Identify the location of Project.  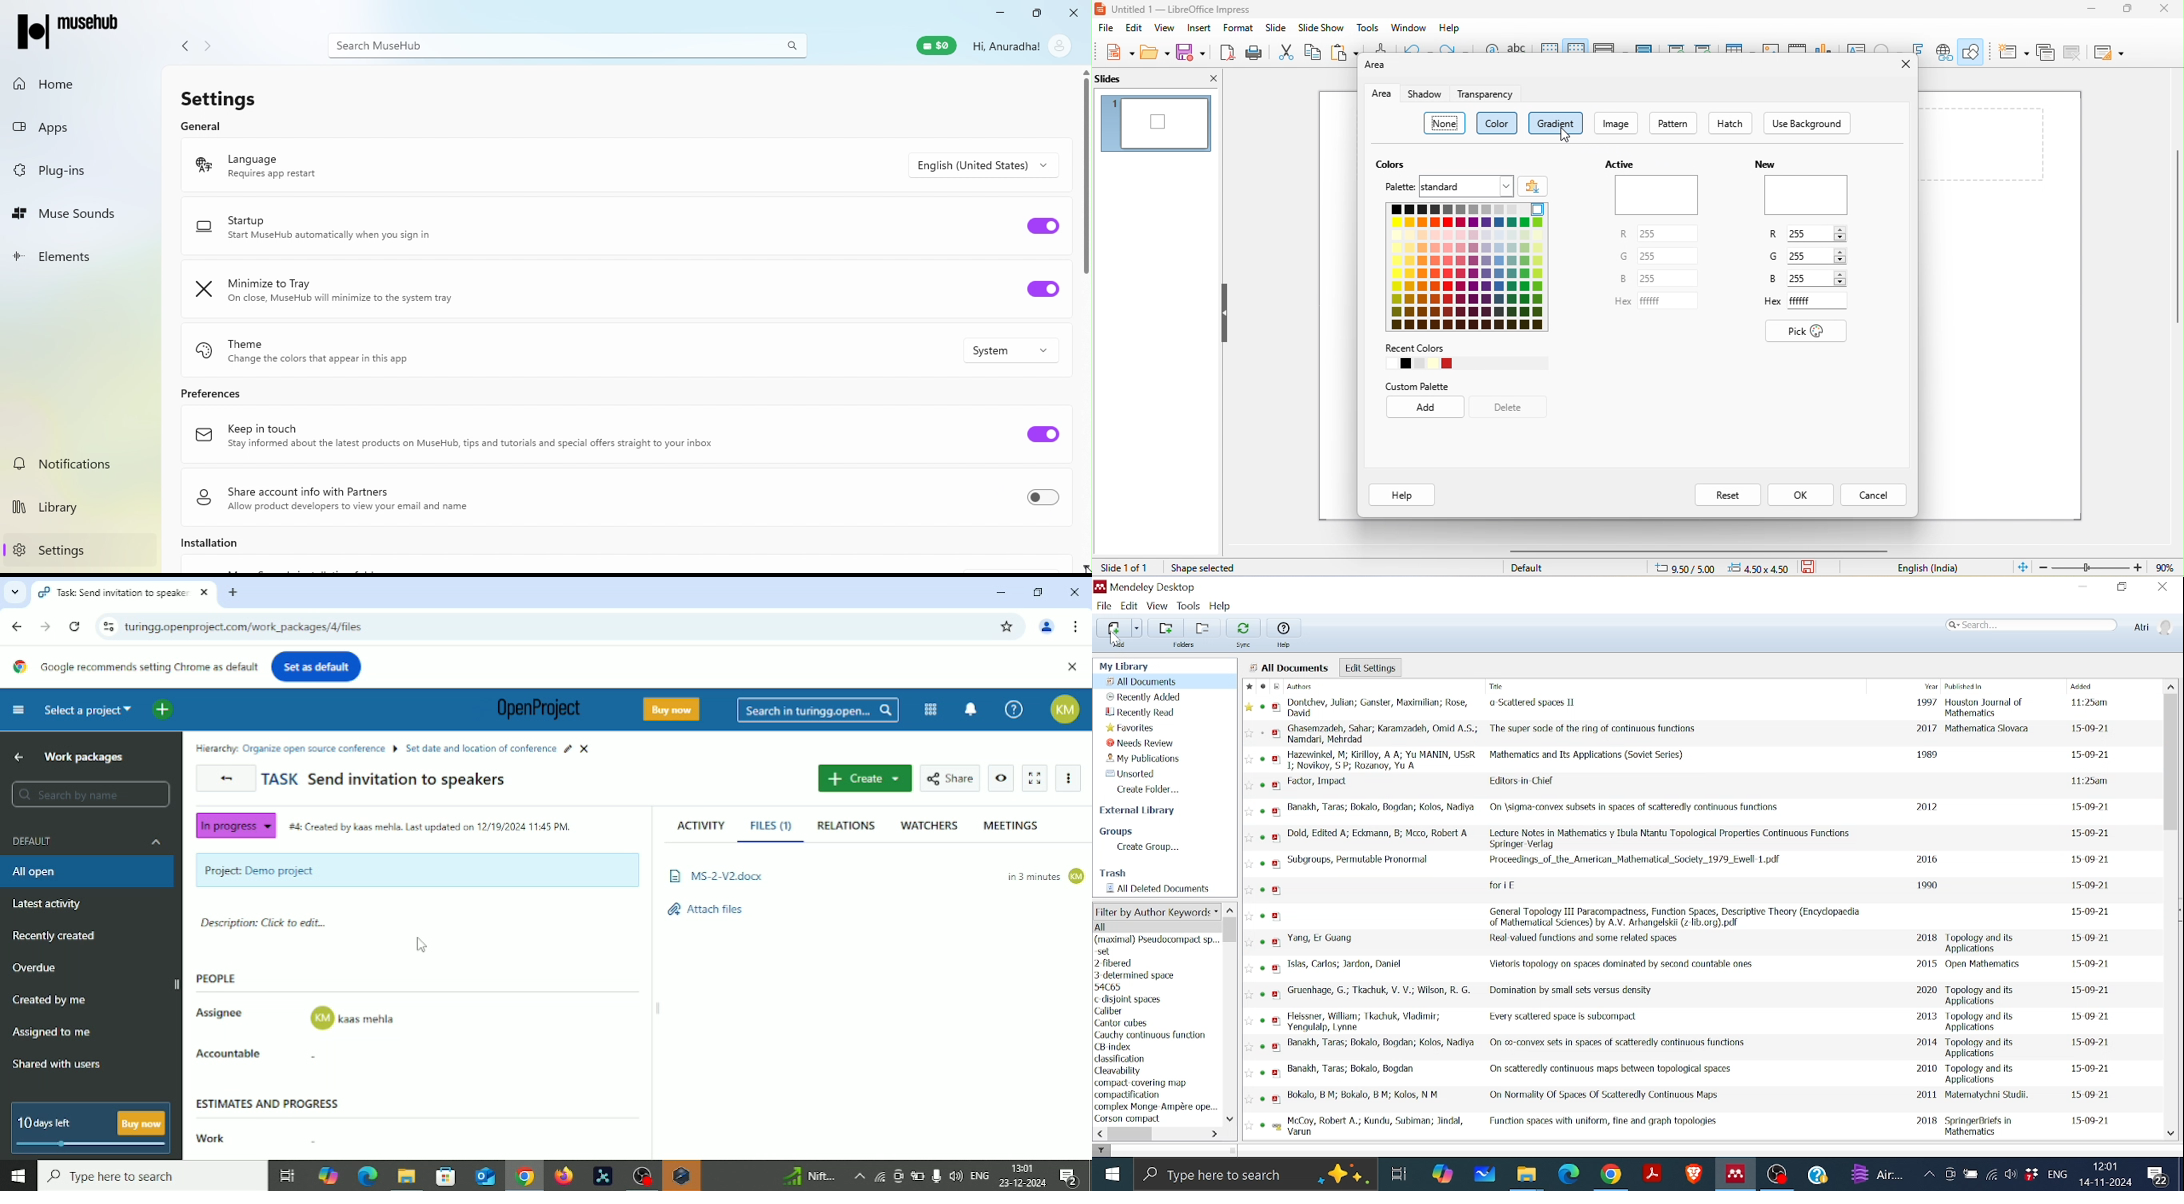
(417, 870).